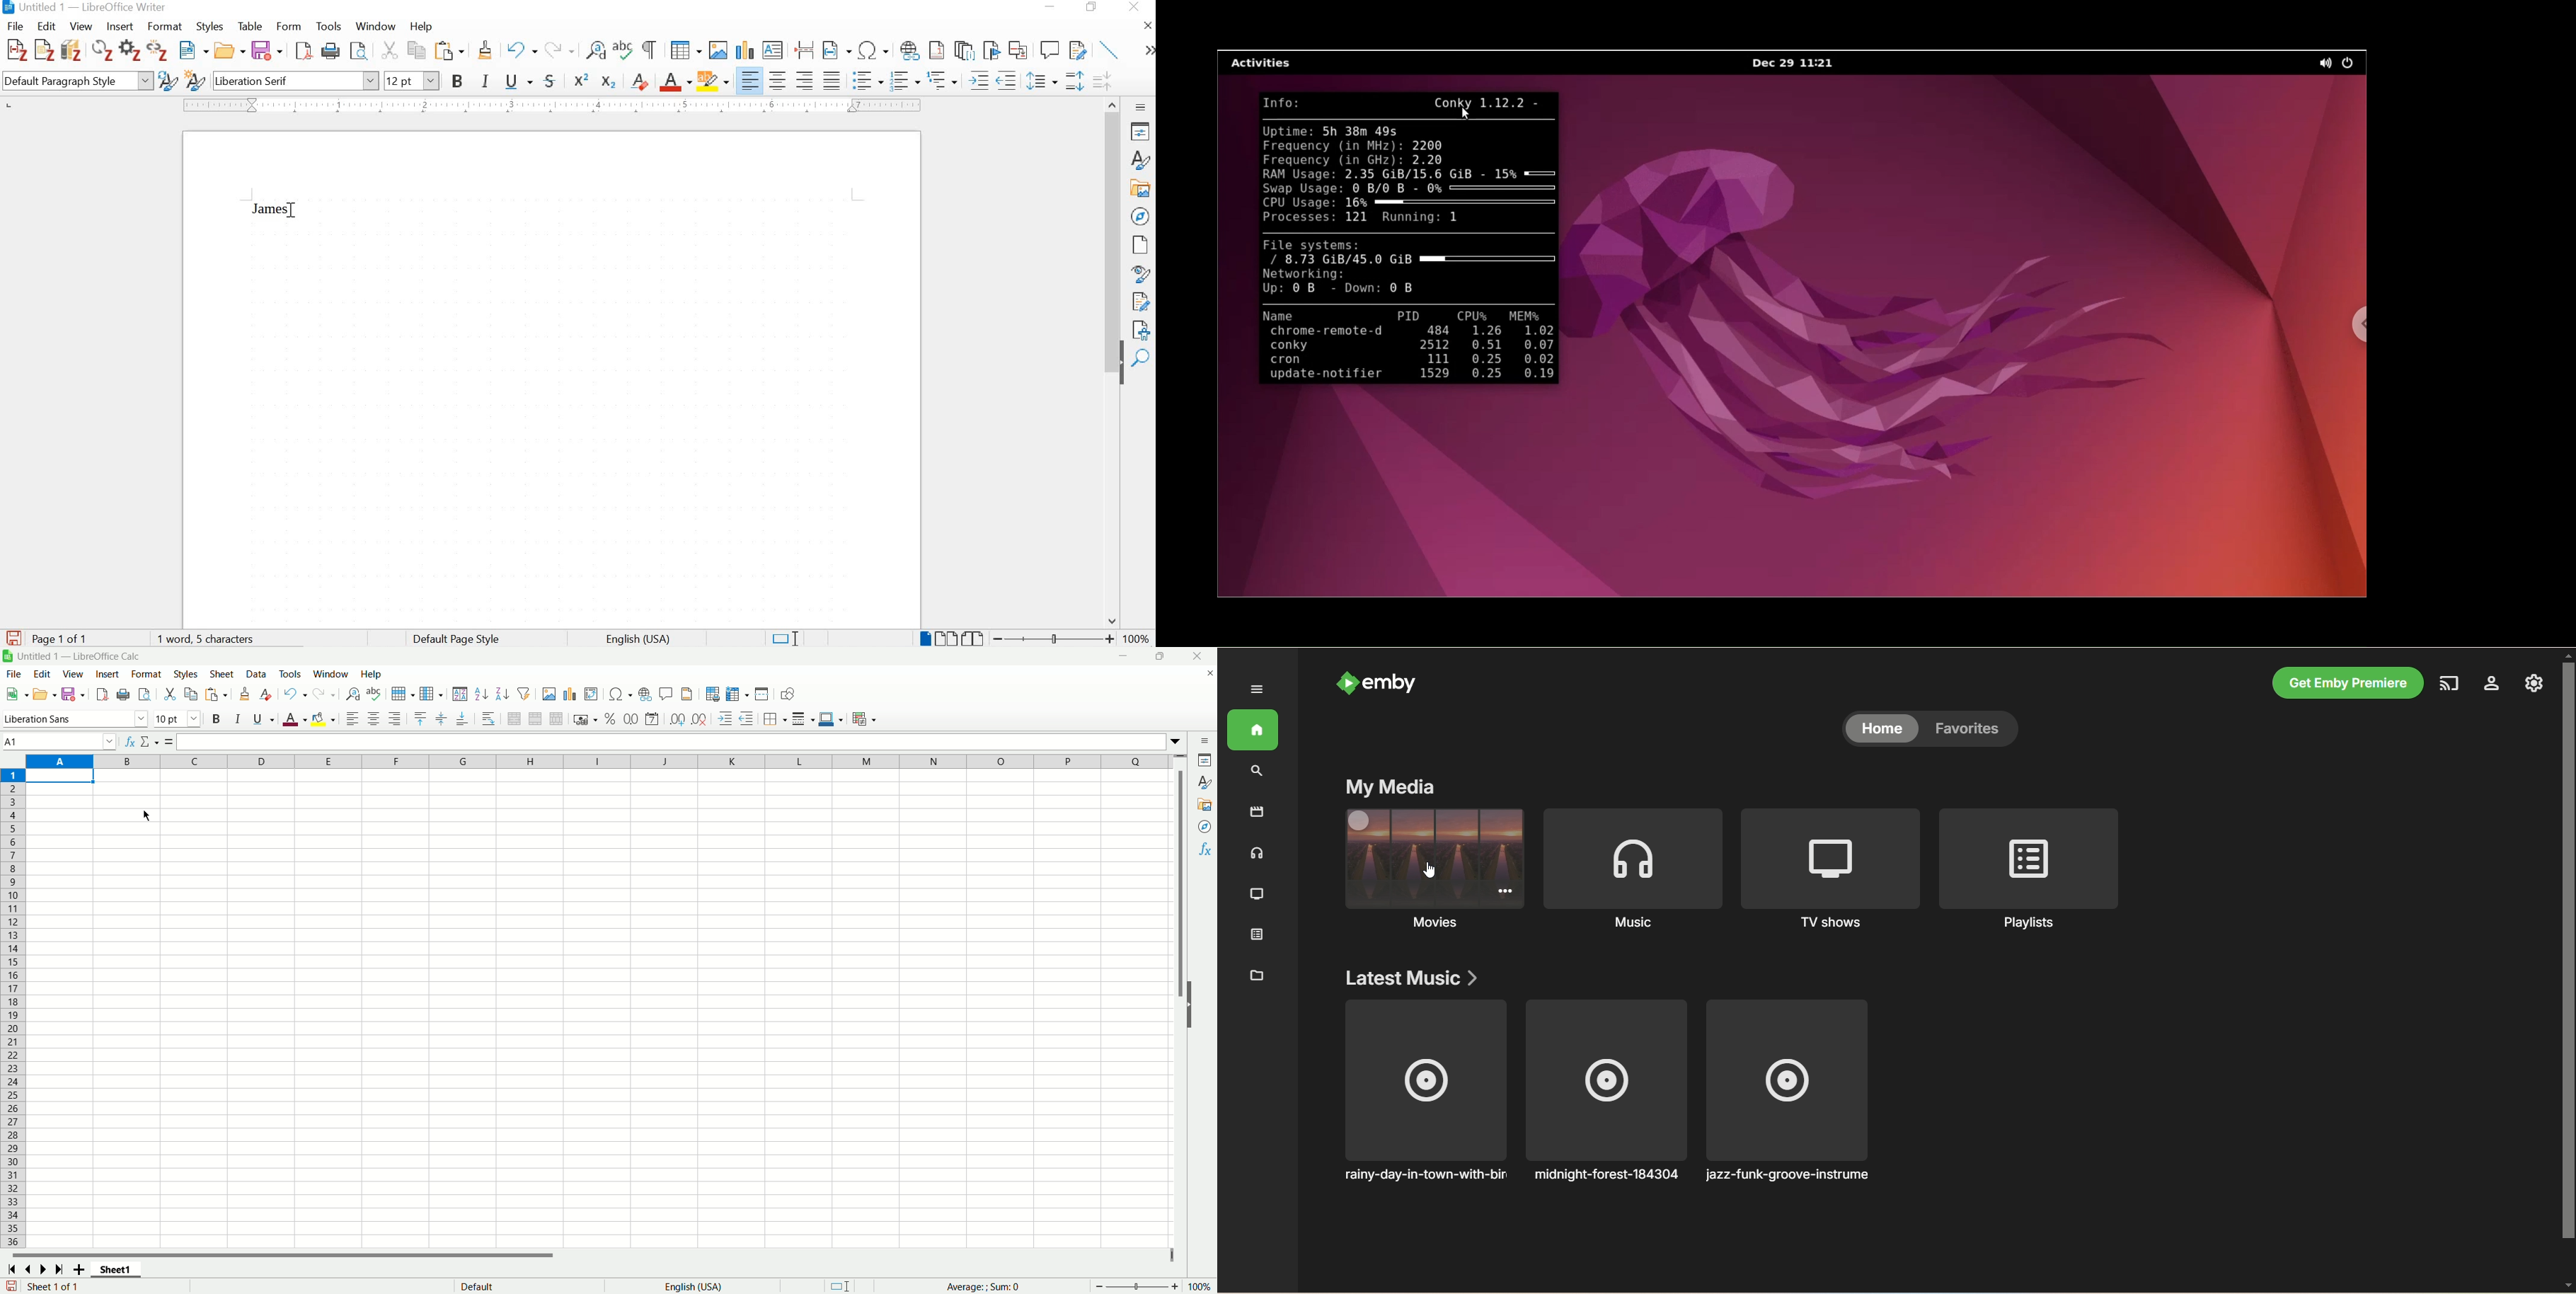 Image resolution: width=2576 pixels, height=1316 pixels. What do you see at coordinates (584, 721) in the screenshot?
I see `format as currency` at bounding box center [584, 721].